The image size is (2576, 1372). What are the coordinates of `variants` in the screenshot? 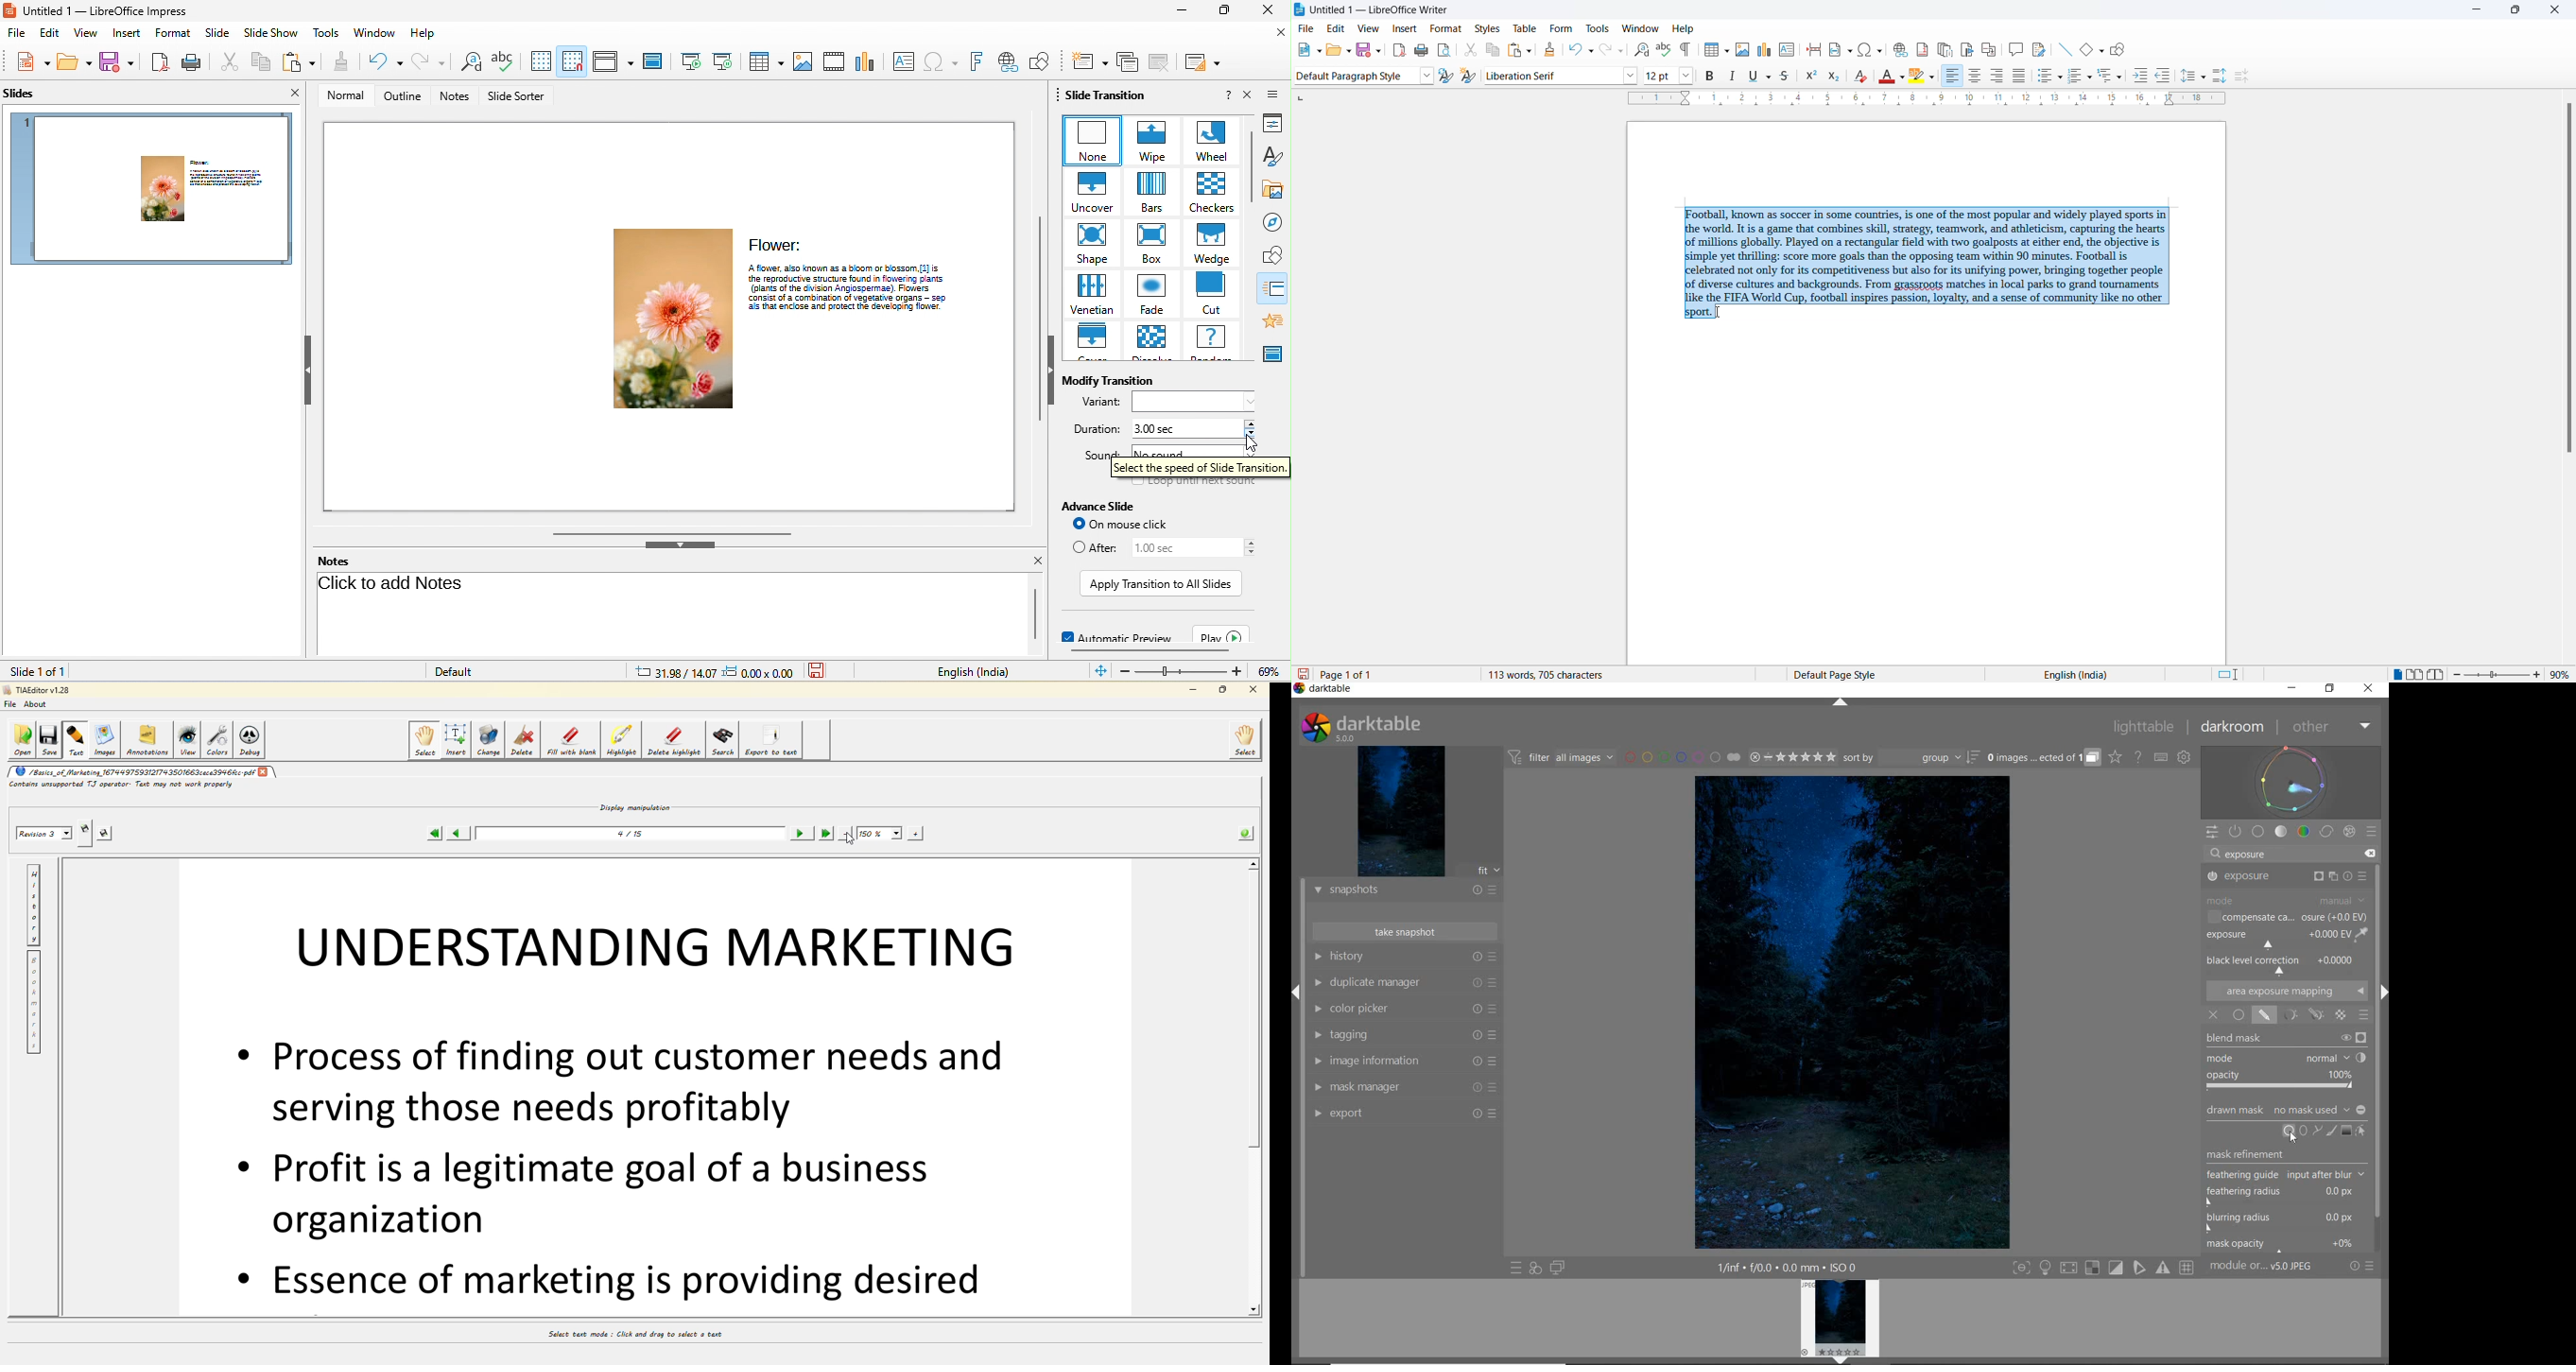 It's located at (1100, 403).